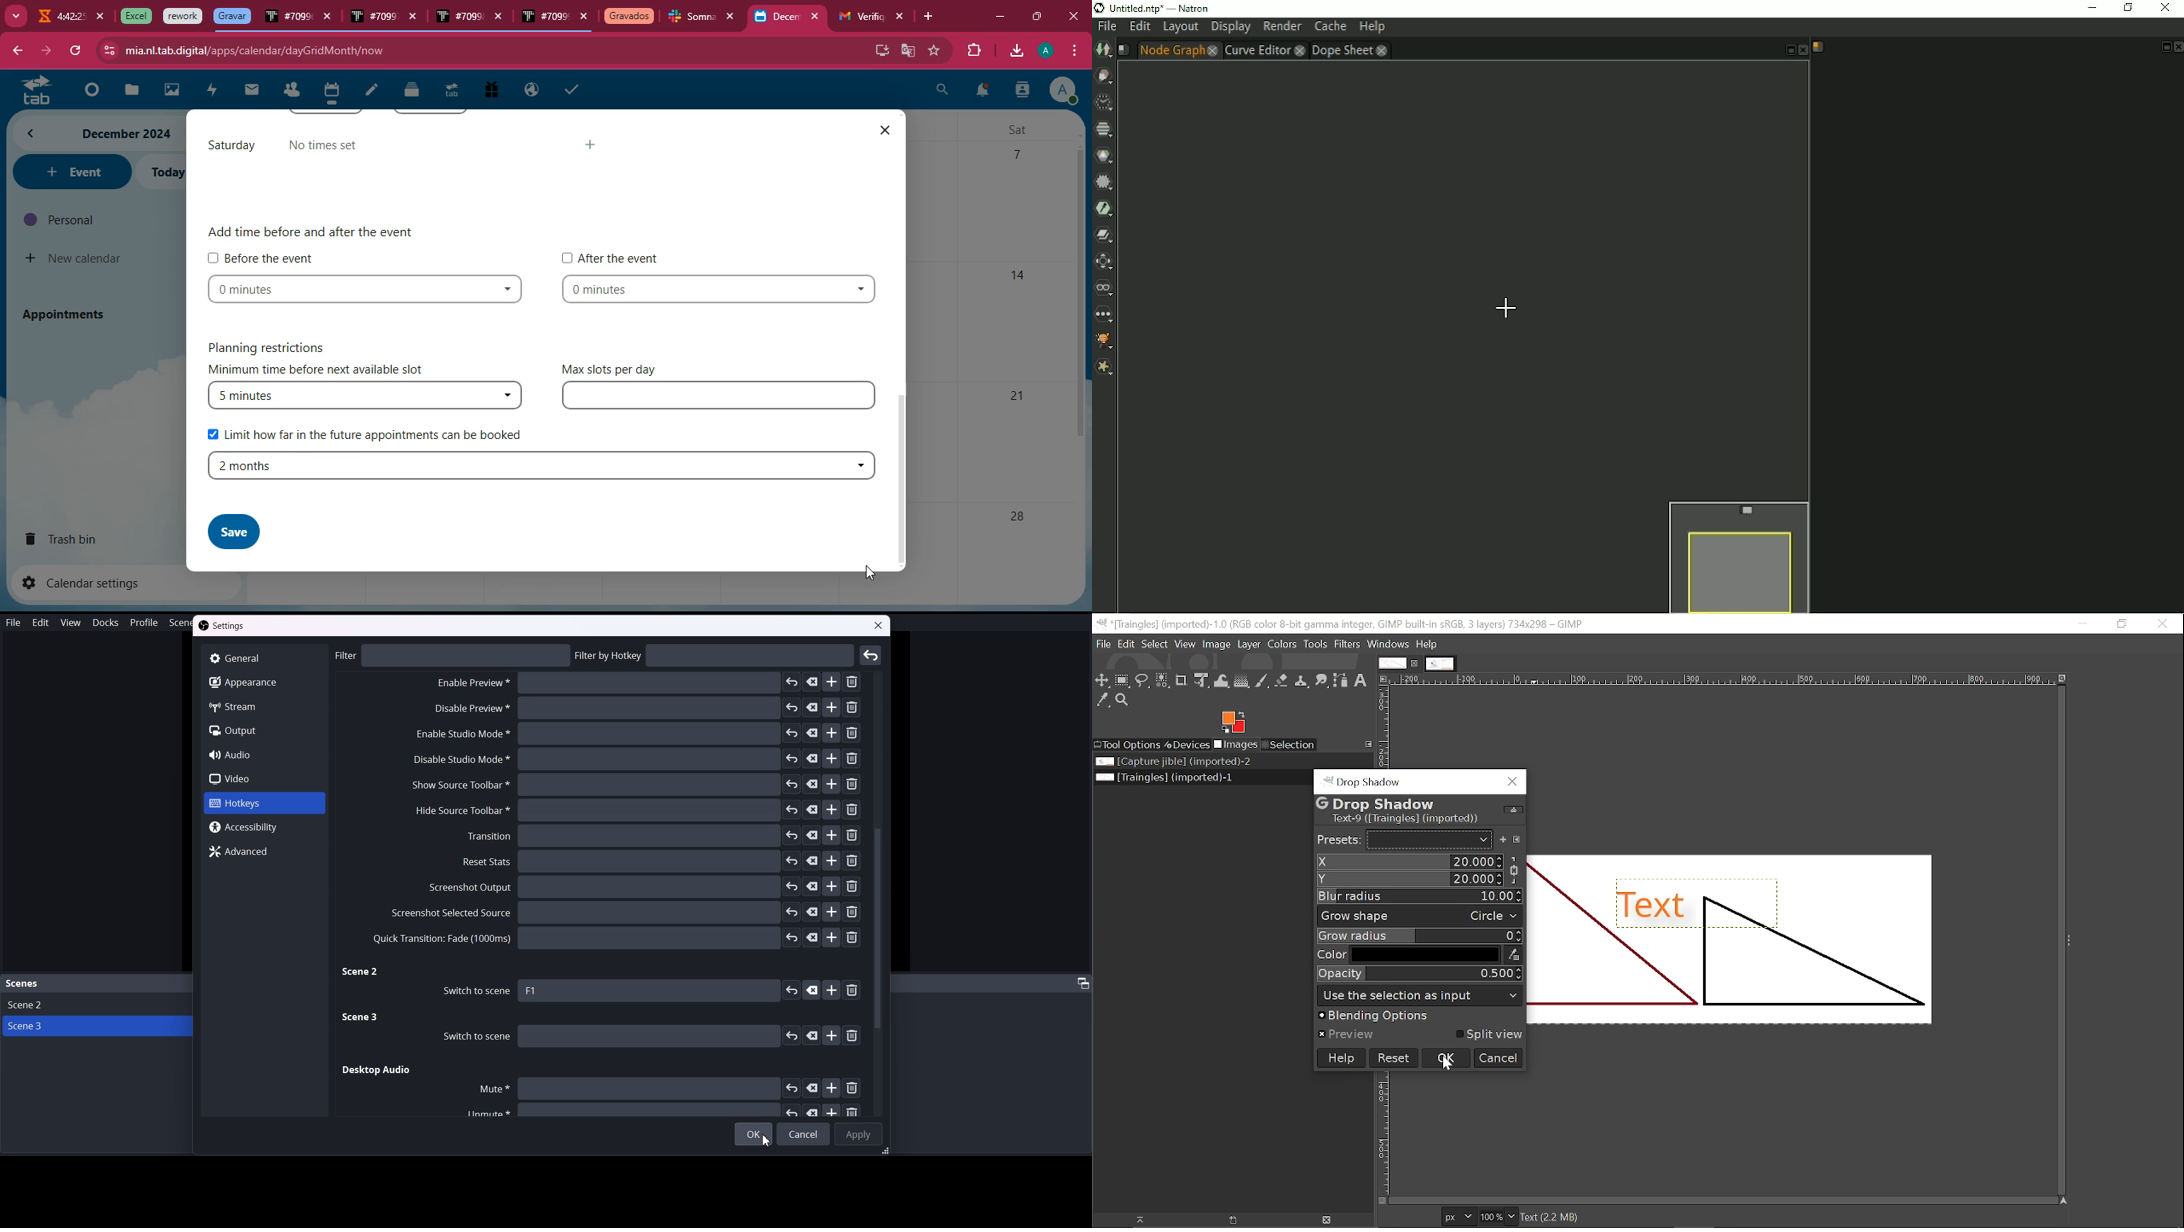  What do you see at coordinates (2124, 624) in the screenshot?
I see `Restore down` at bounding box center [2124, 624].